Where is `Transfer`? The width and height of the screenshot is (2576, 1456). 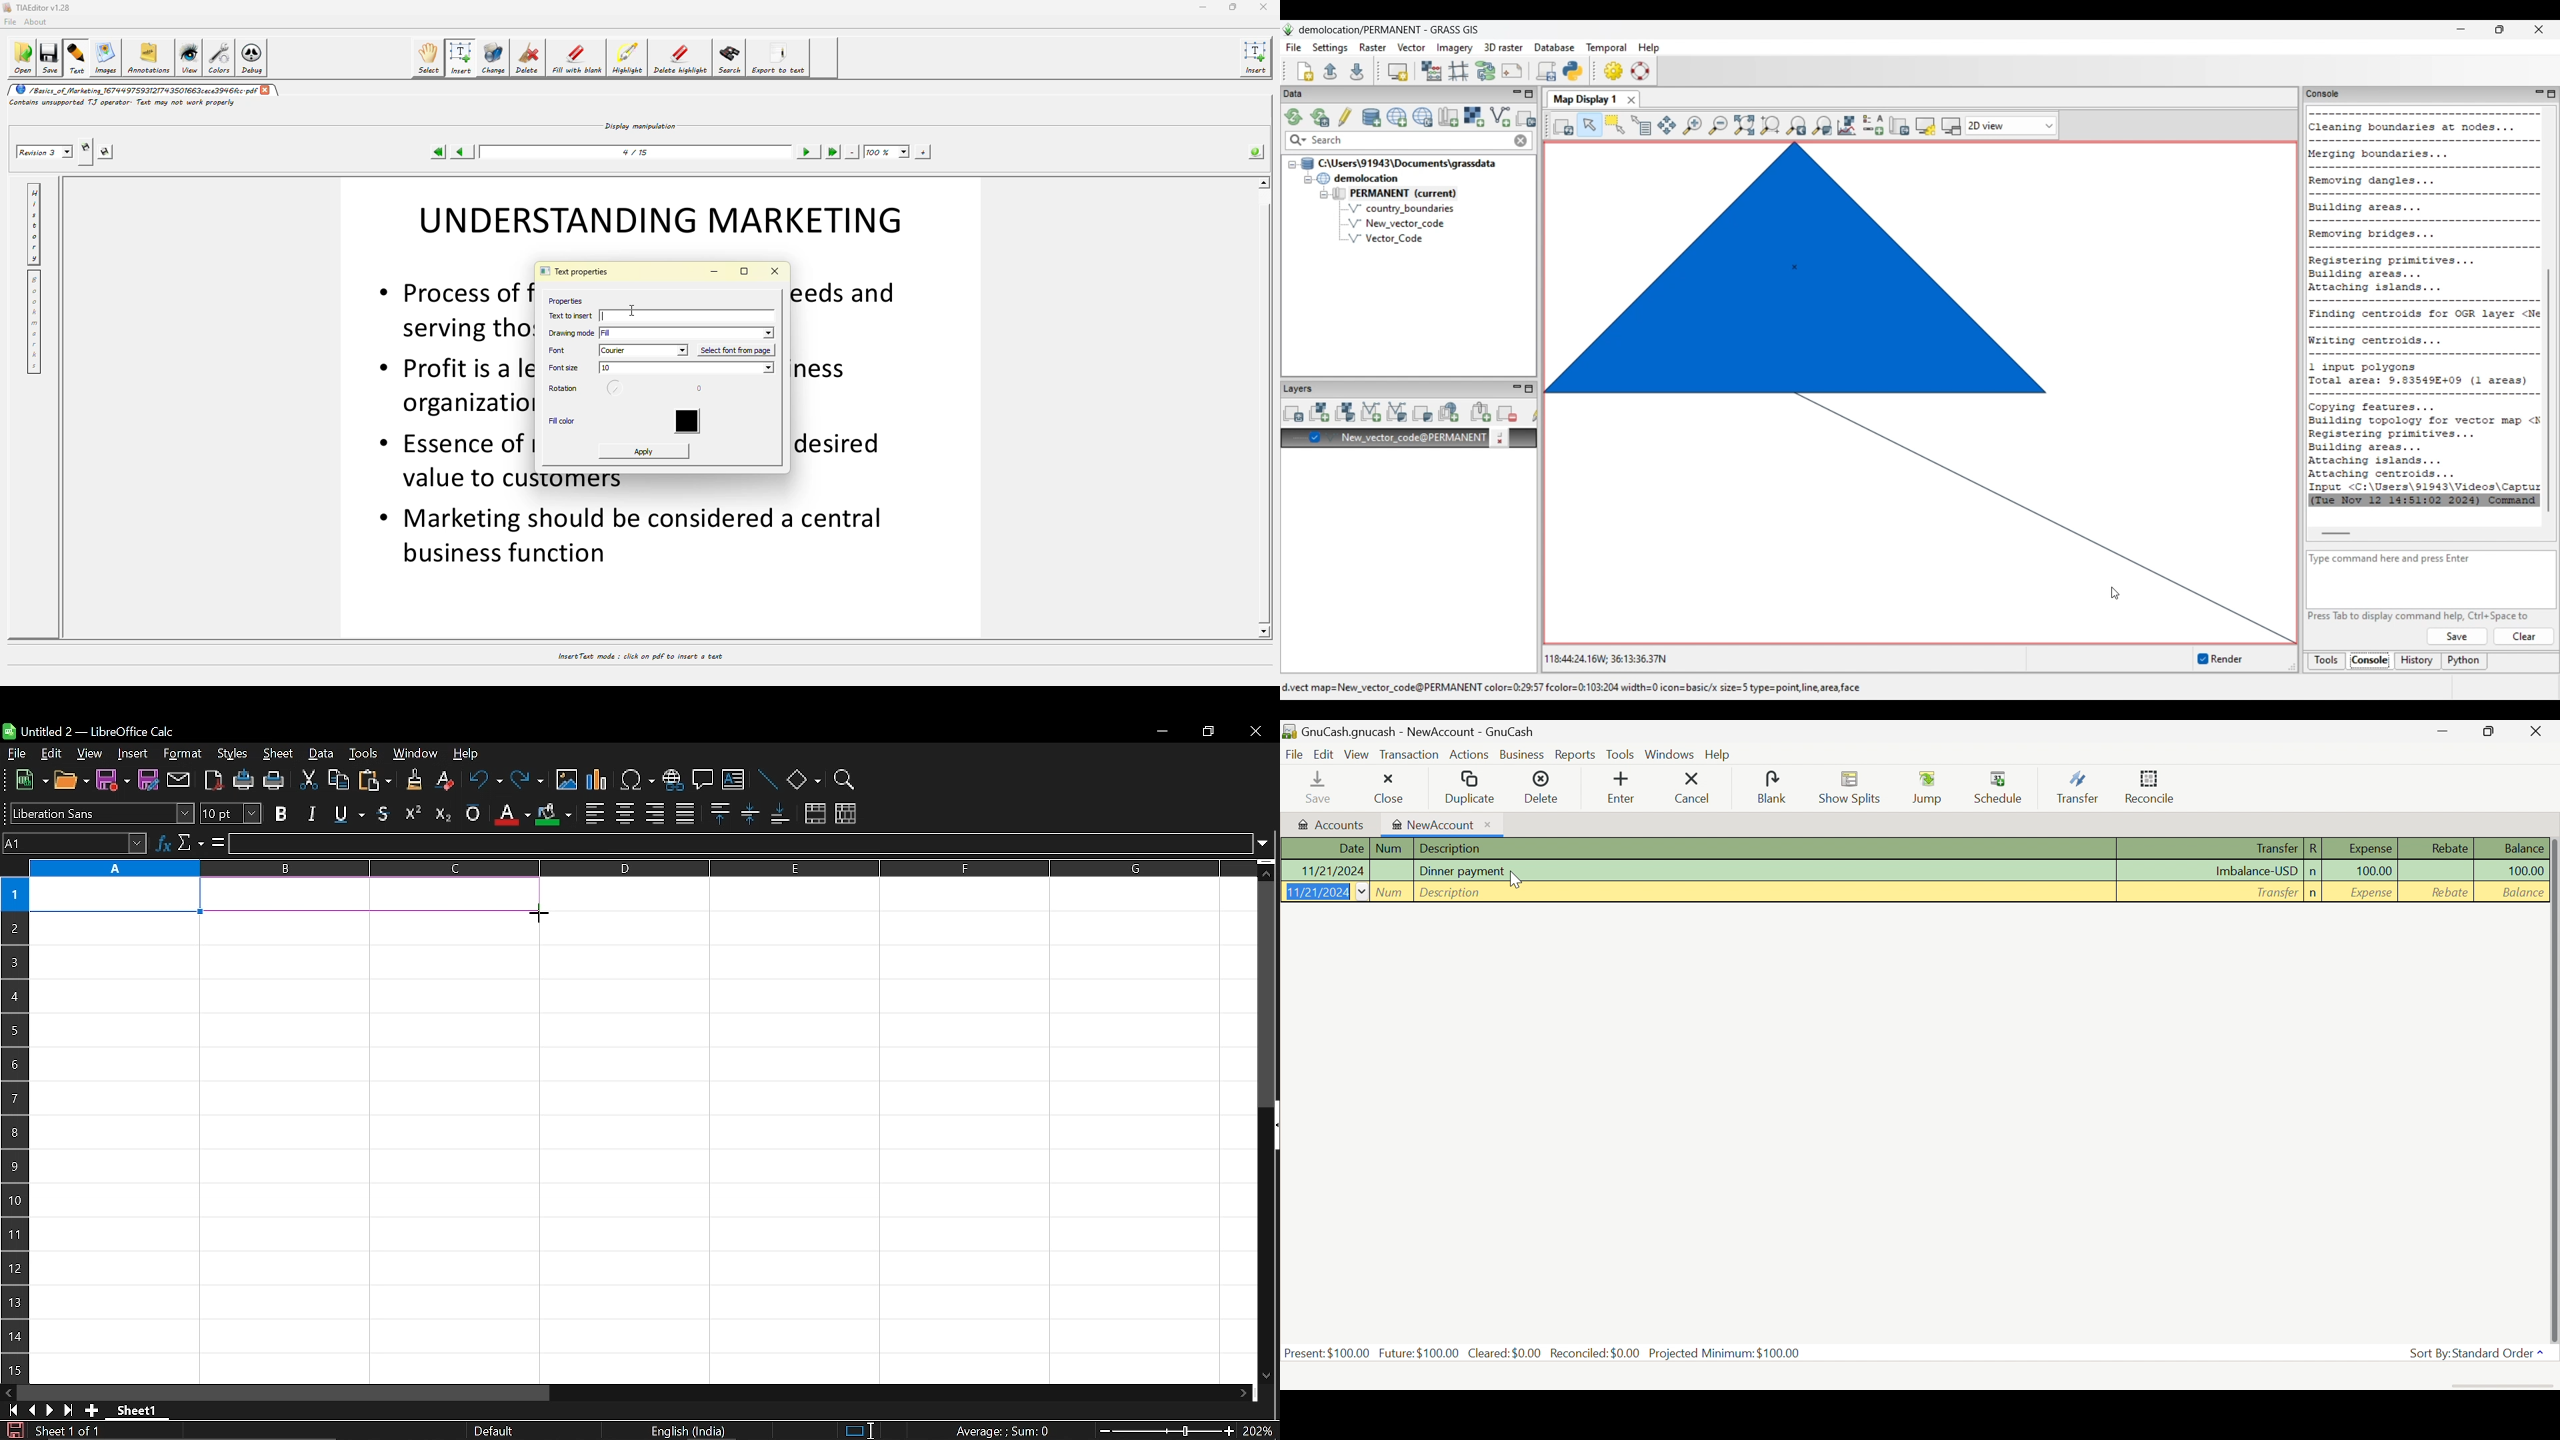 Transfer is located at coordinates (2274, 893).